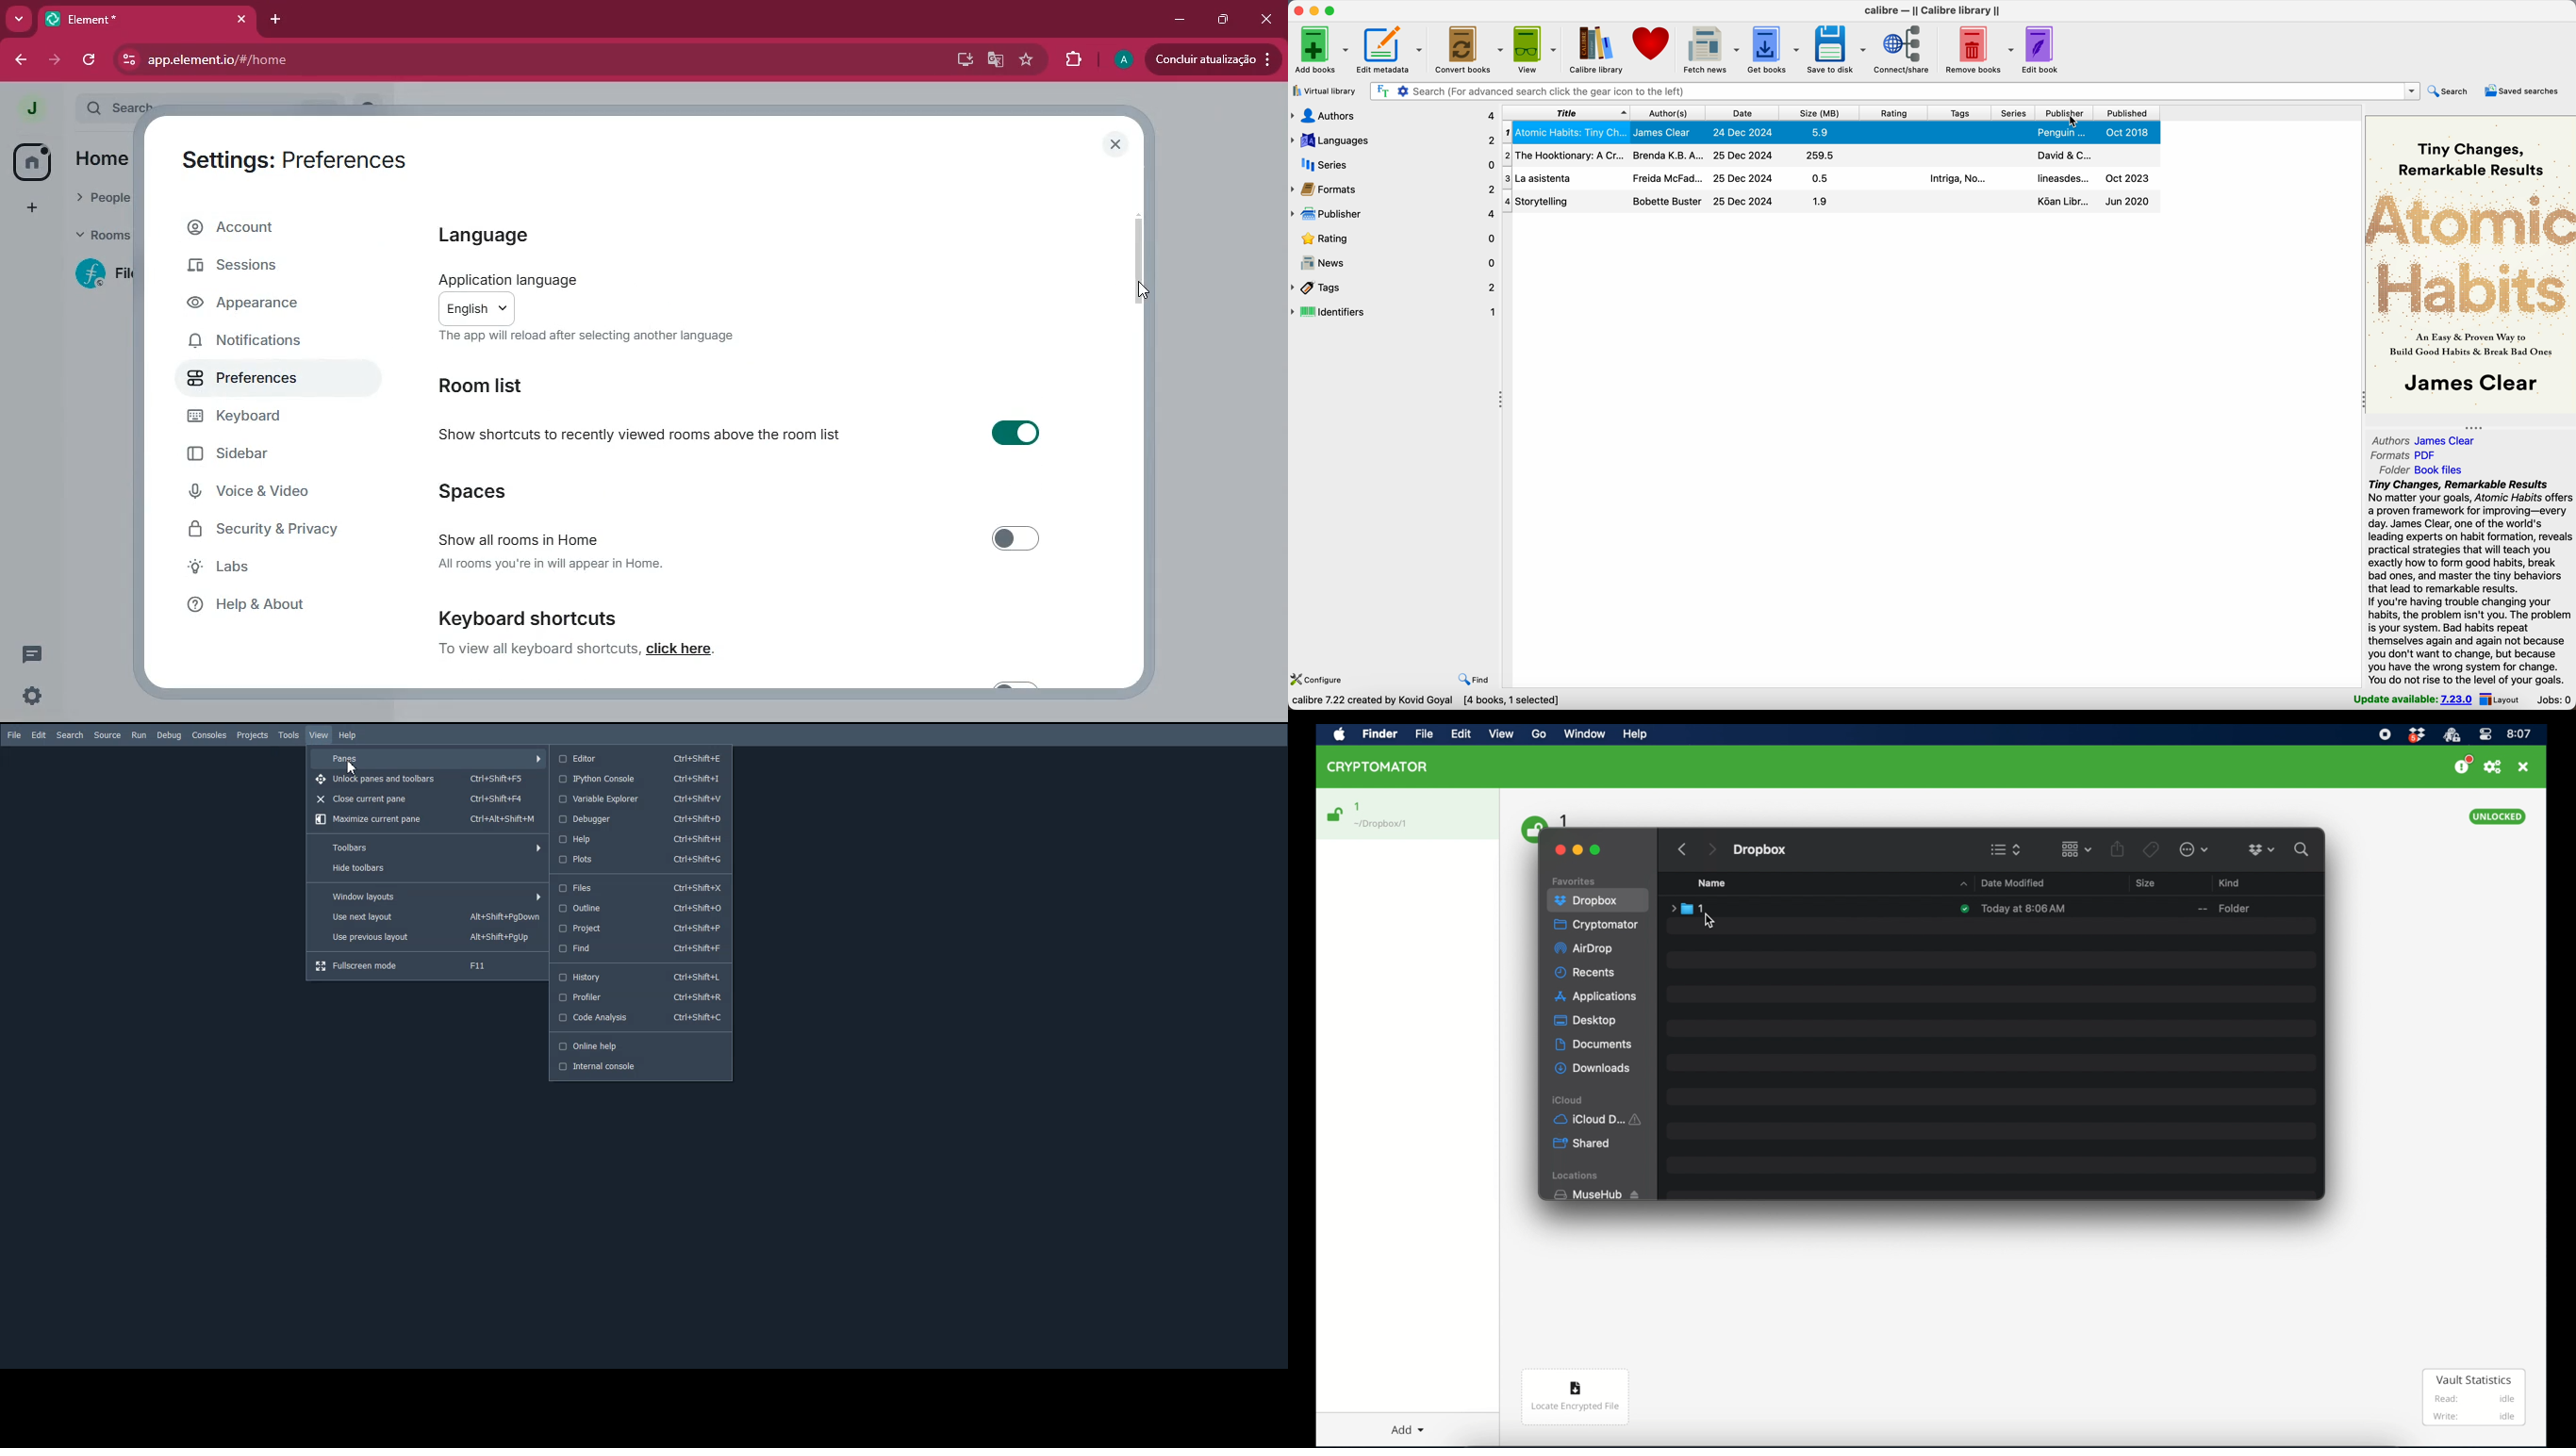  What do you see at coordinates (1390, 816) in the screenshot?
I see `1 Dropbox/1` at bounding box center [1390, 816].